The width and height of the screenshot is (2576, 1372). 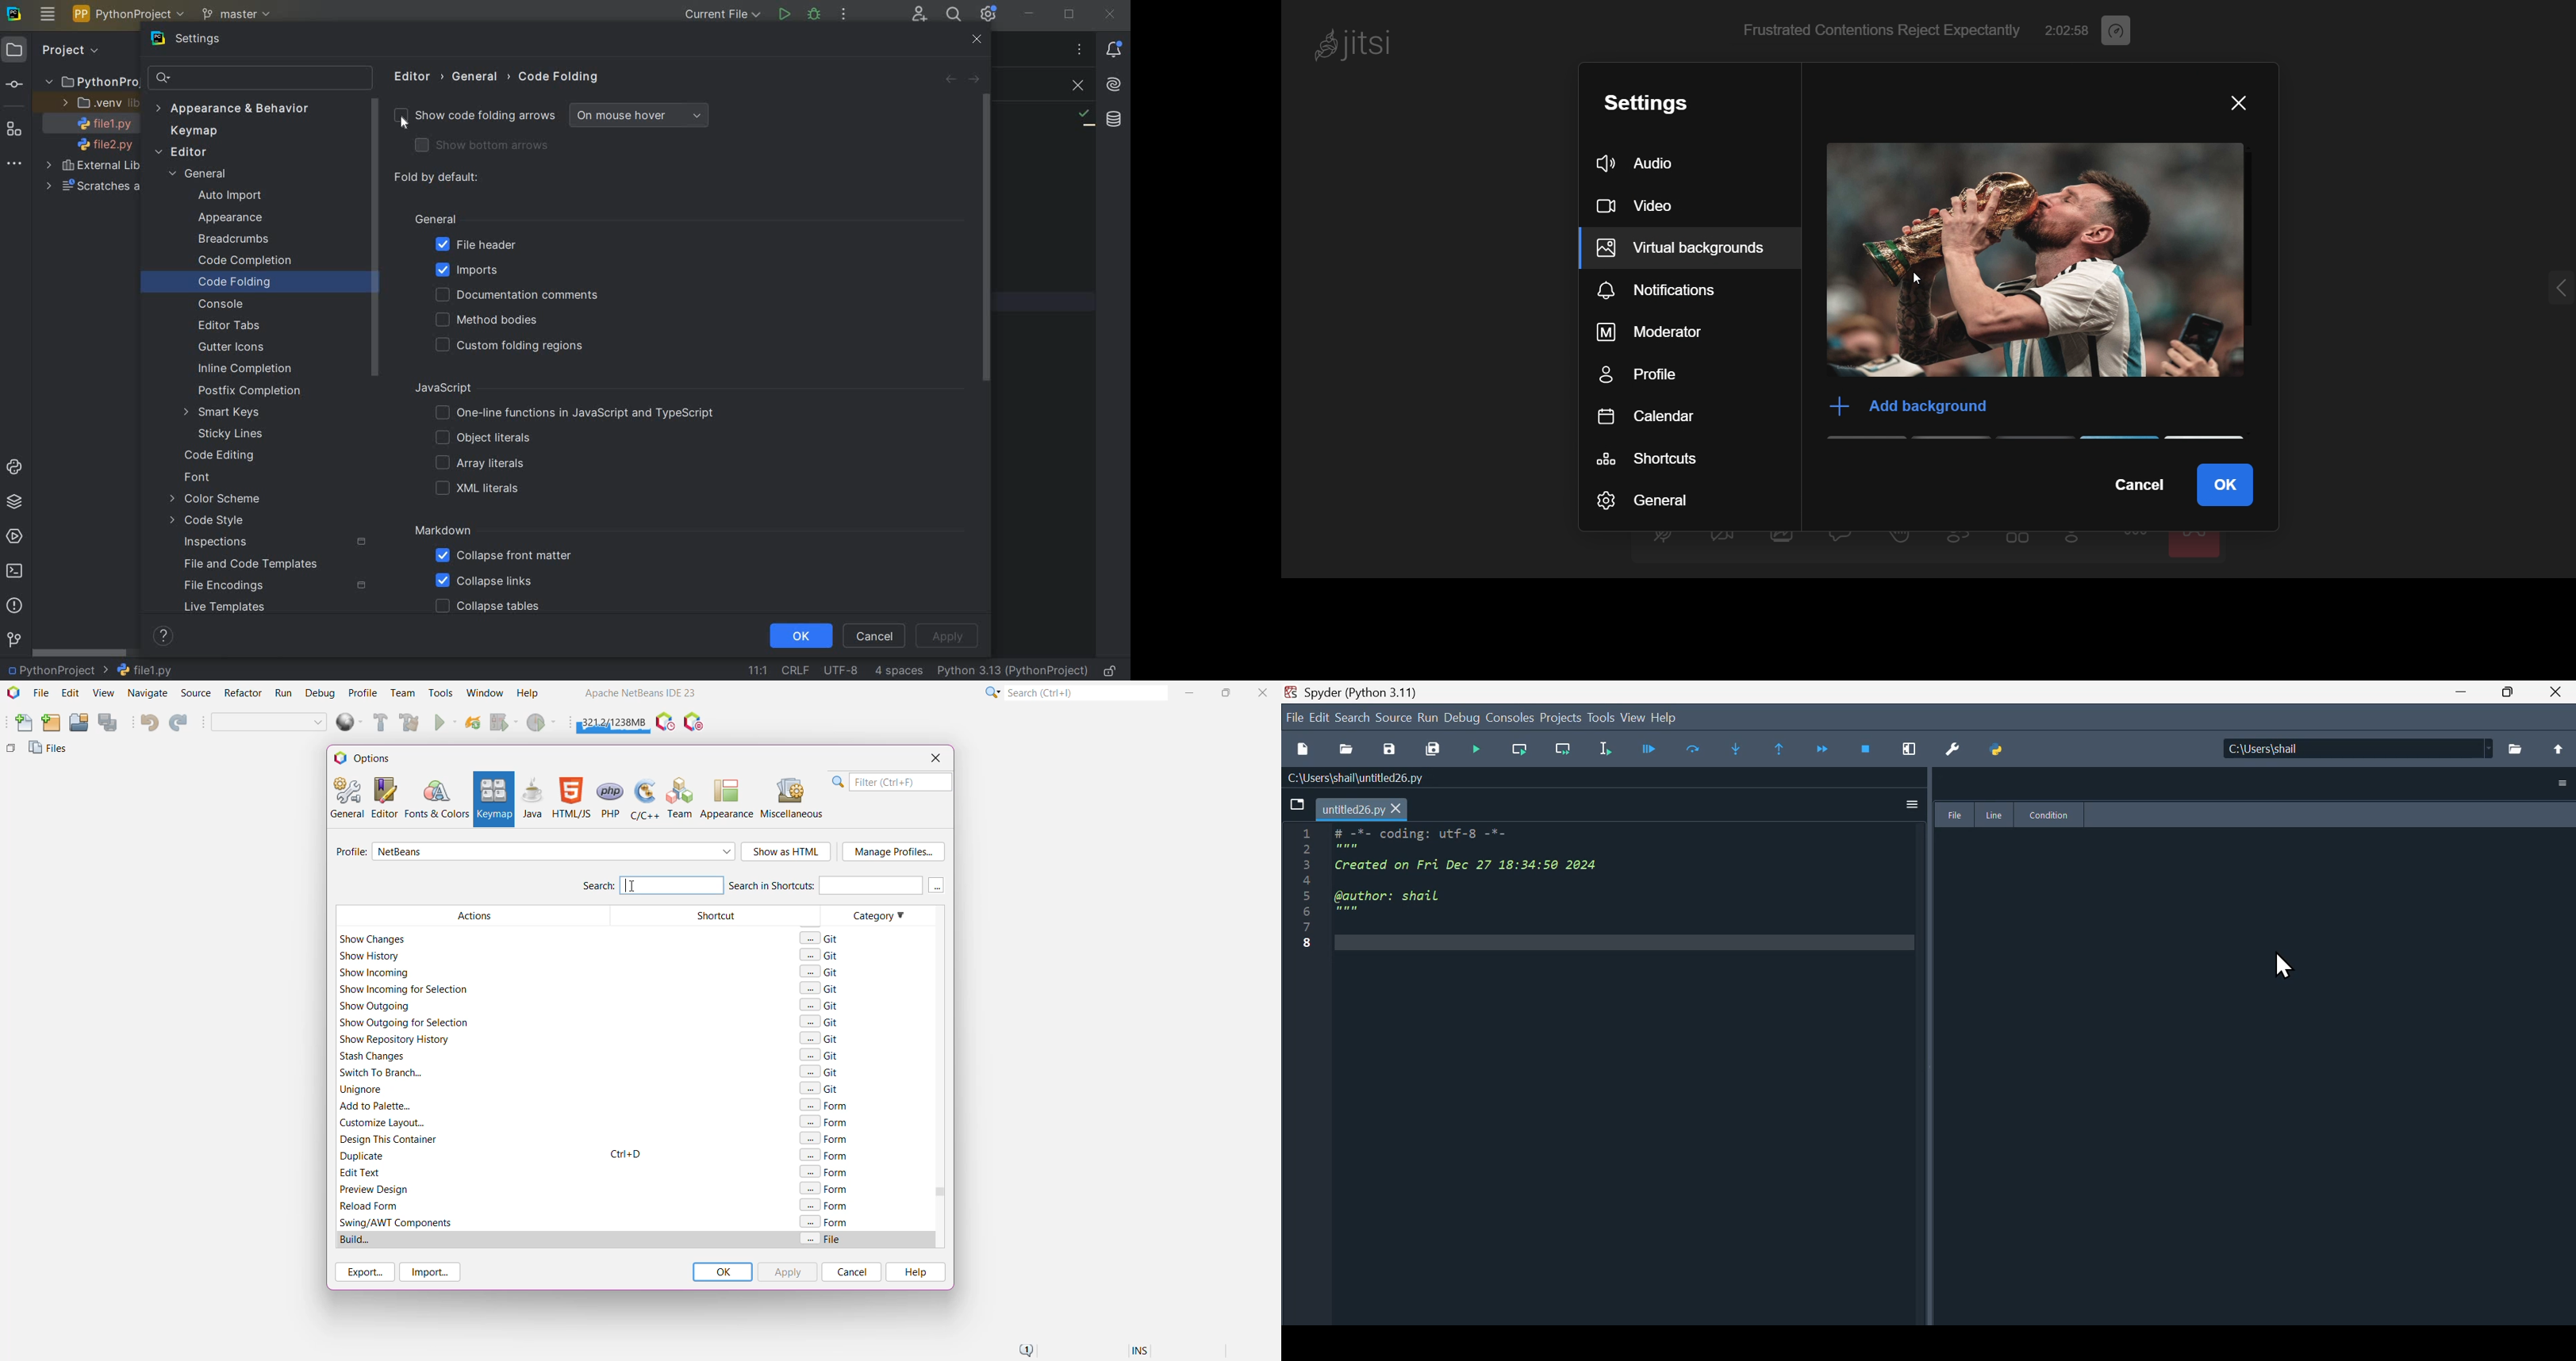 I want to click on unmute mic, so click(x=1662, y=539).